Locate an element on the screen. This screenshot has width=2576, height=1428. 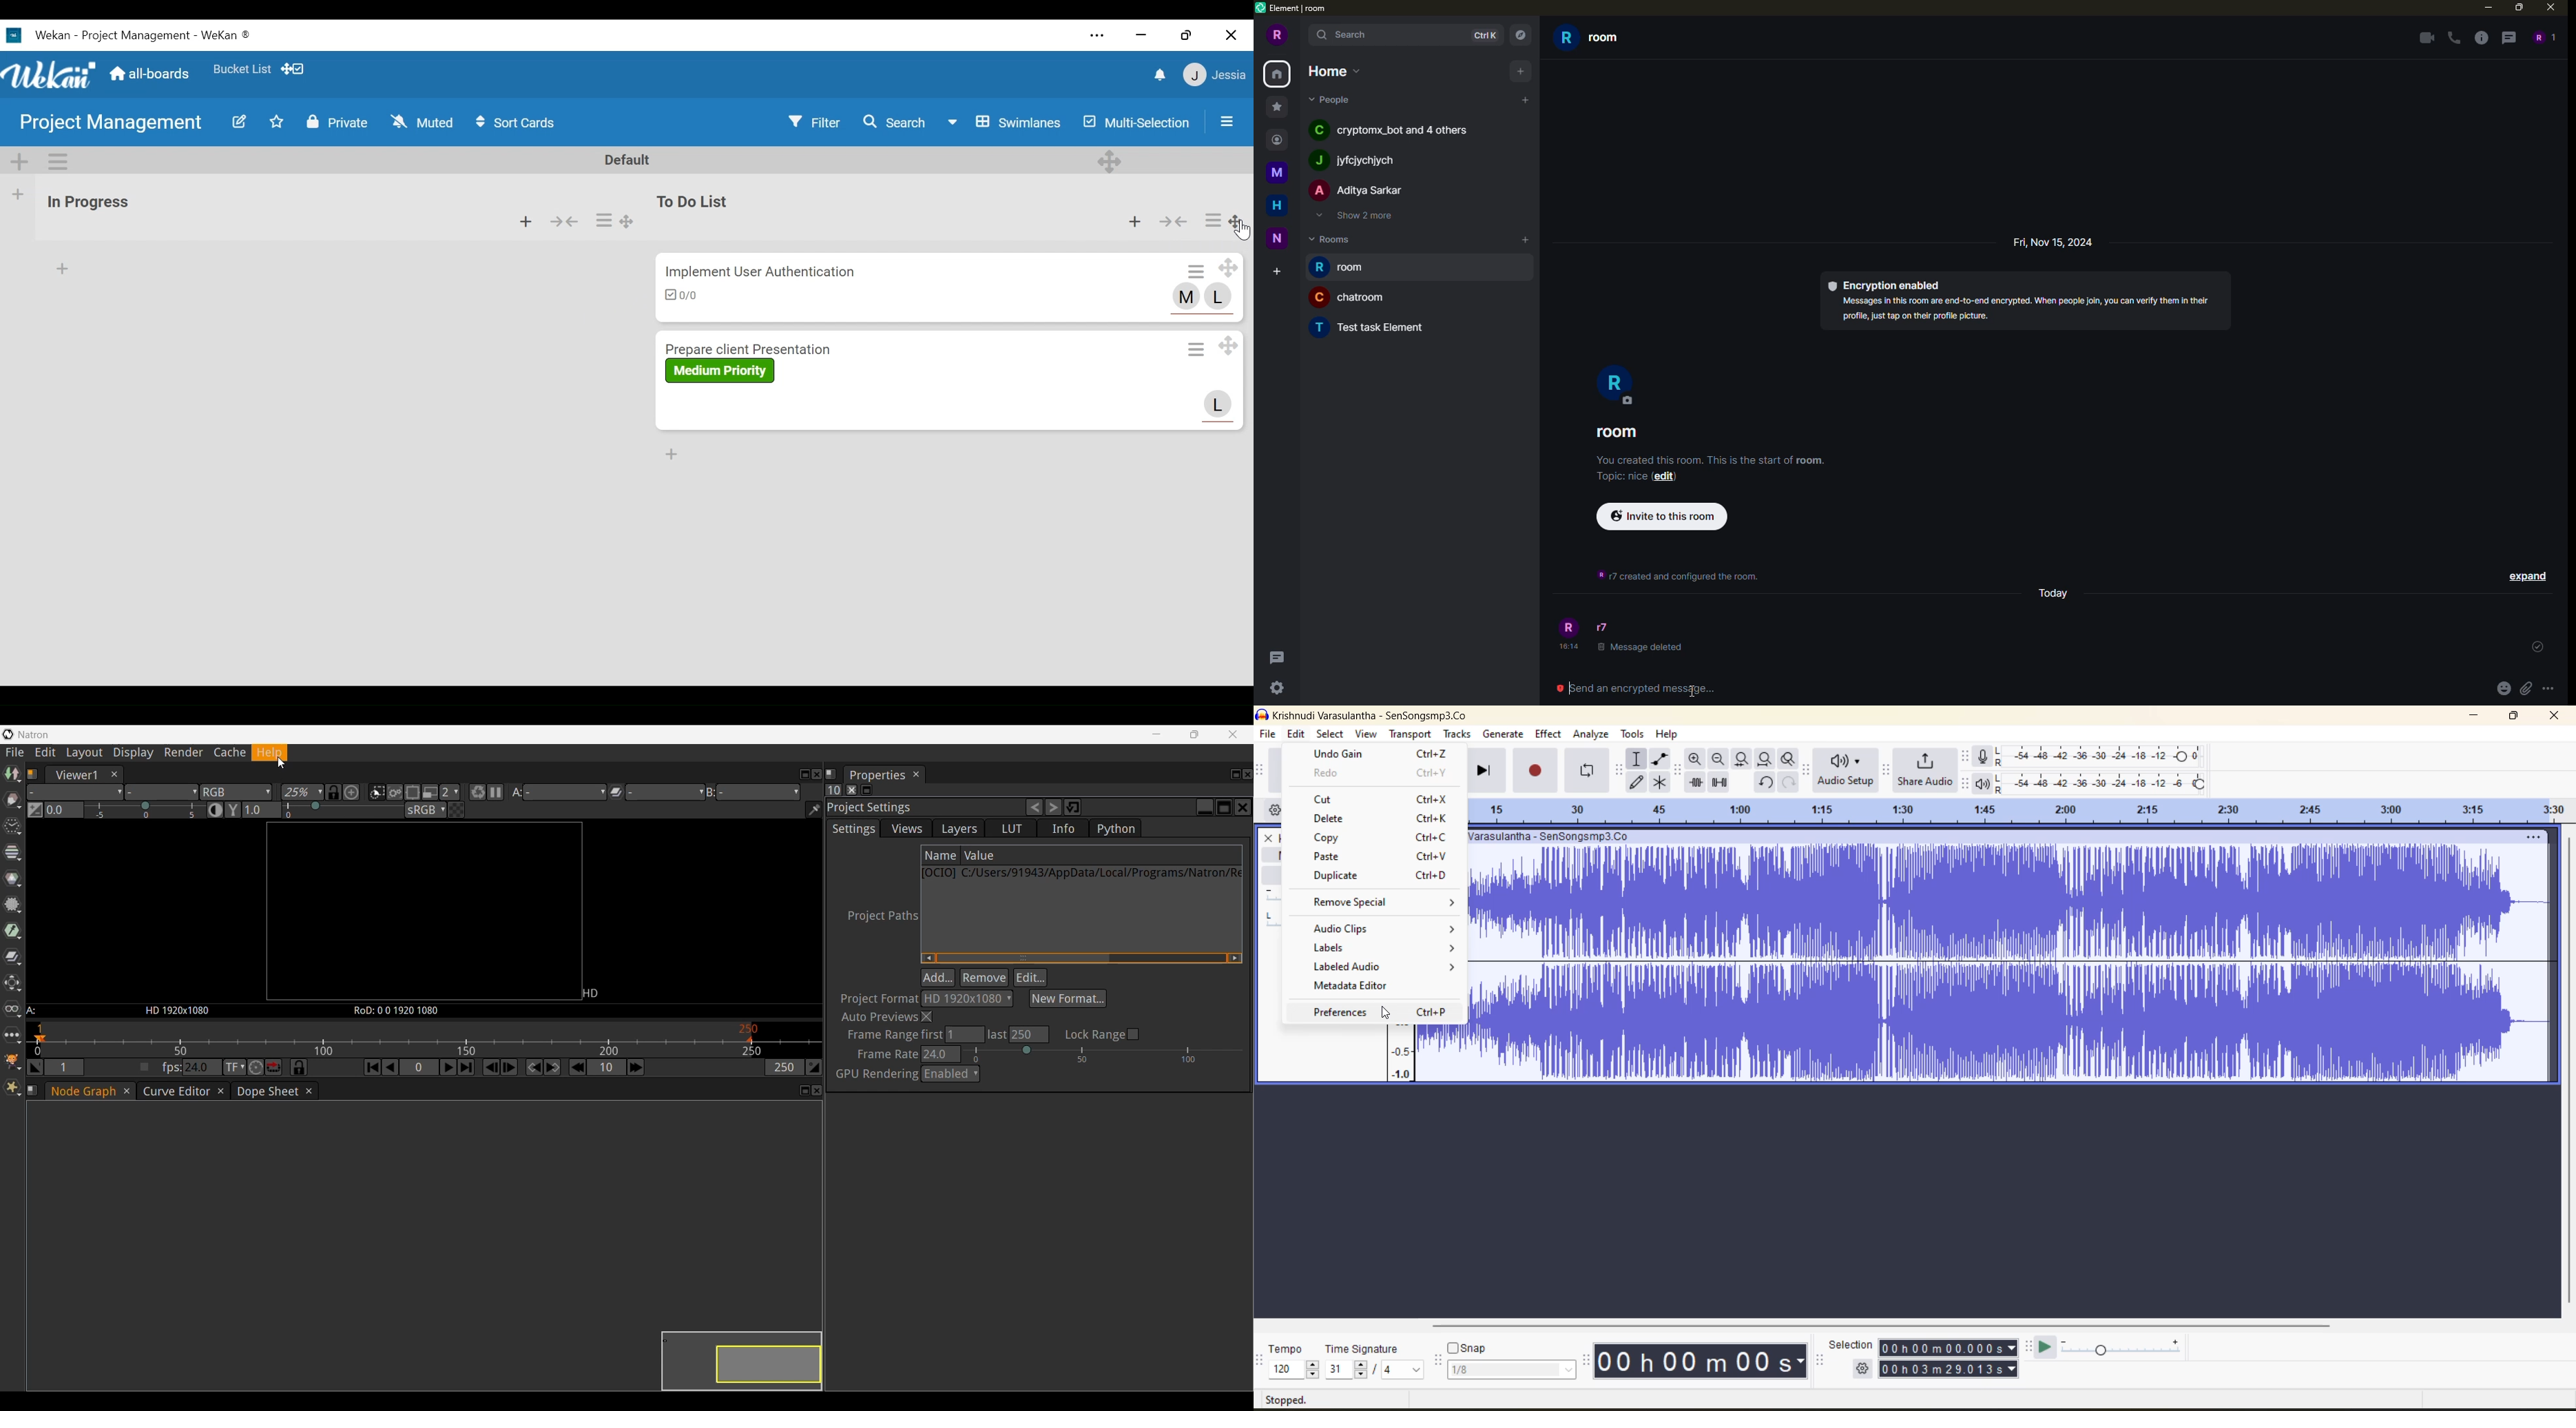
play at speed is located at coordinates (2050, 1346).